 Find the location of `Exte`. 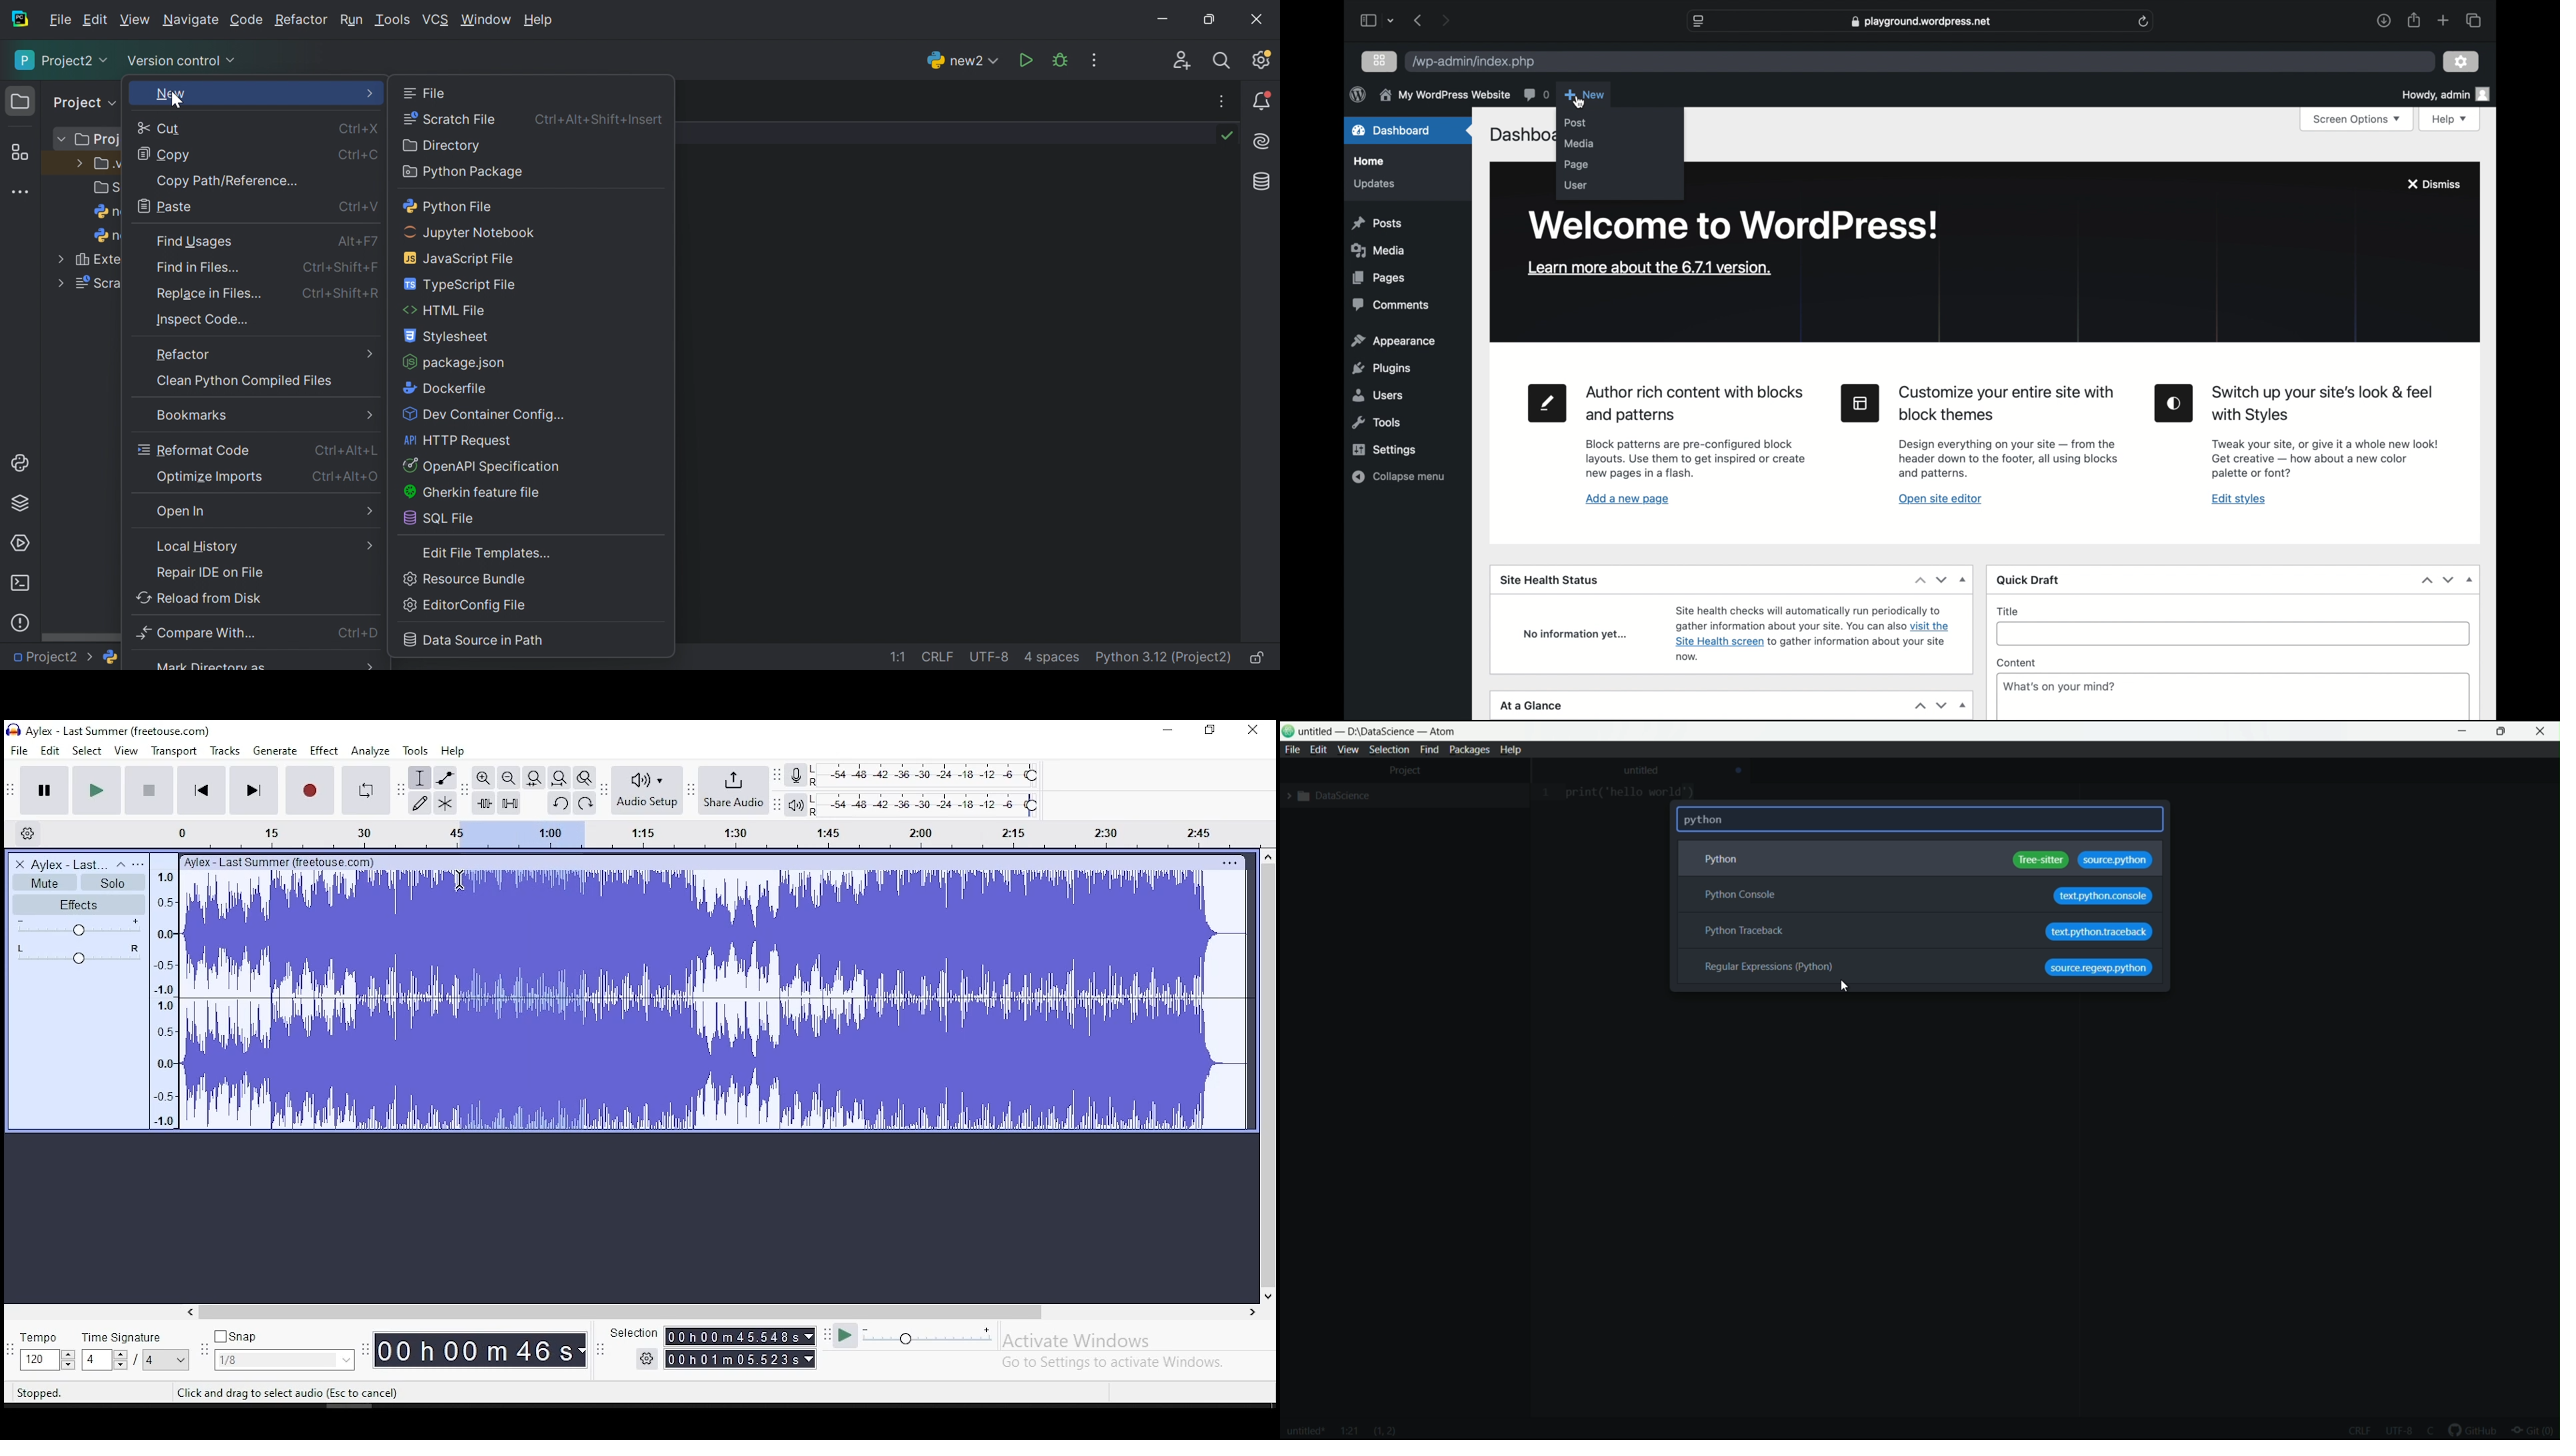

Exte is located at coordinates (95, 259).